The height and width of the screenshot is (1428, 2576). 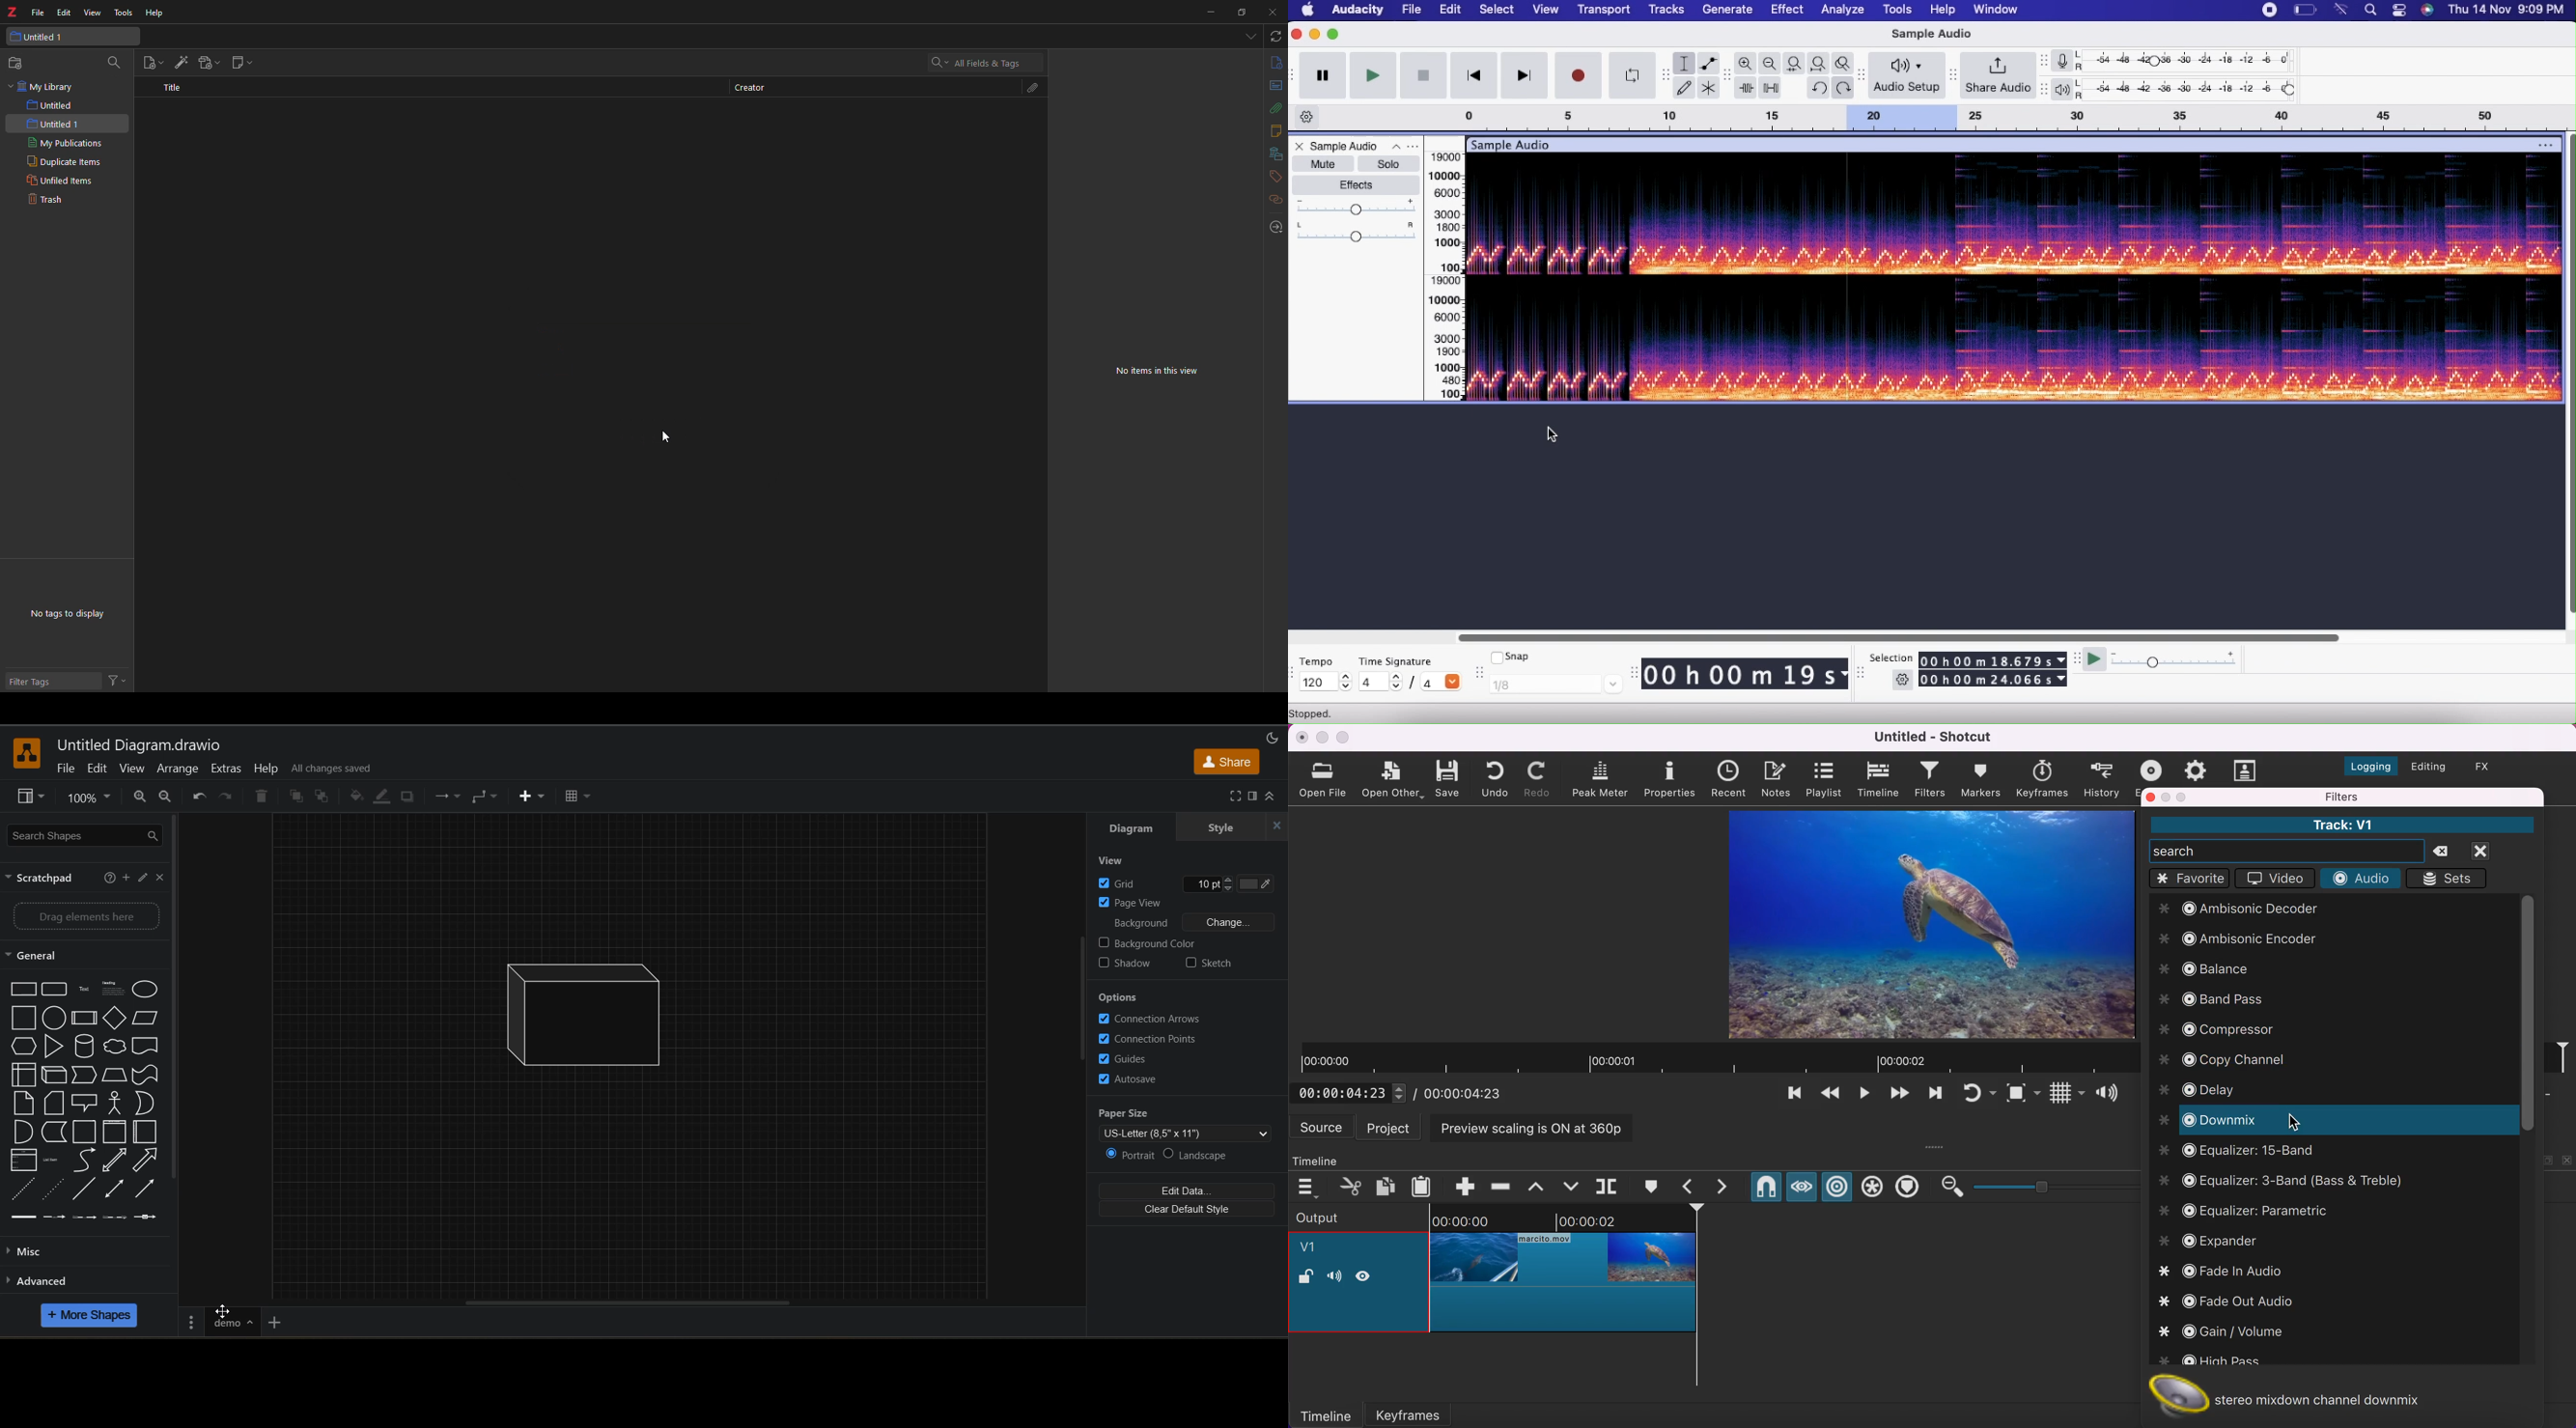 What do you see at coordinates (1685, 64) in the screenshot?
I see `Selection tool` at bounding box center [1685, 64].